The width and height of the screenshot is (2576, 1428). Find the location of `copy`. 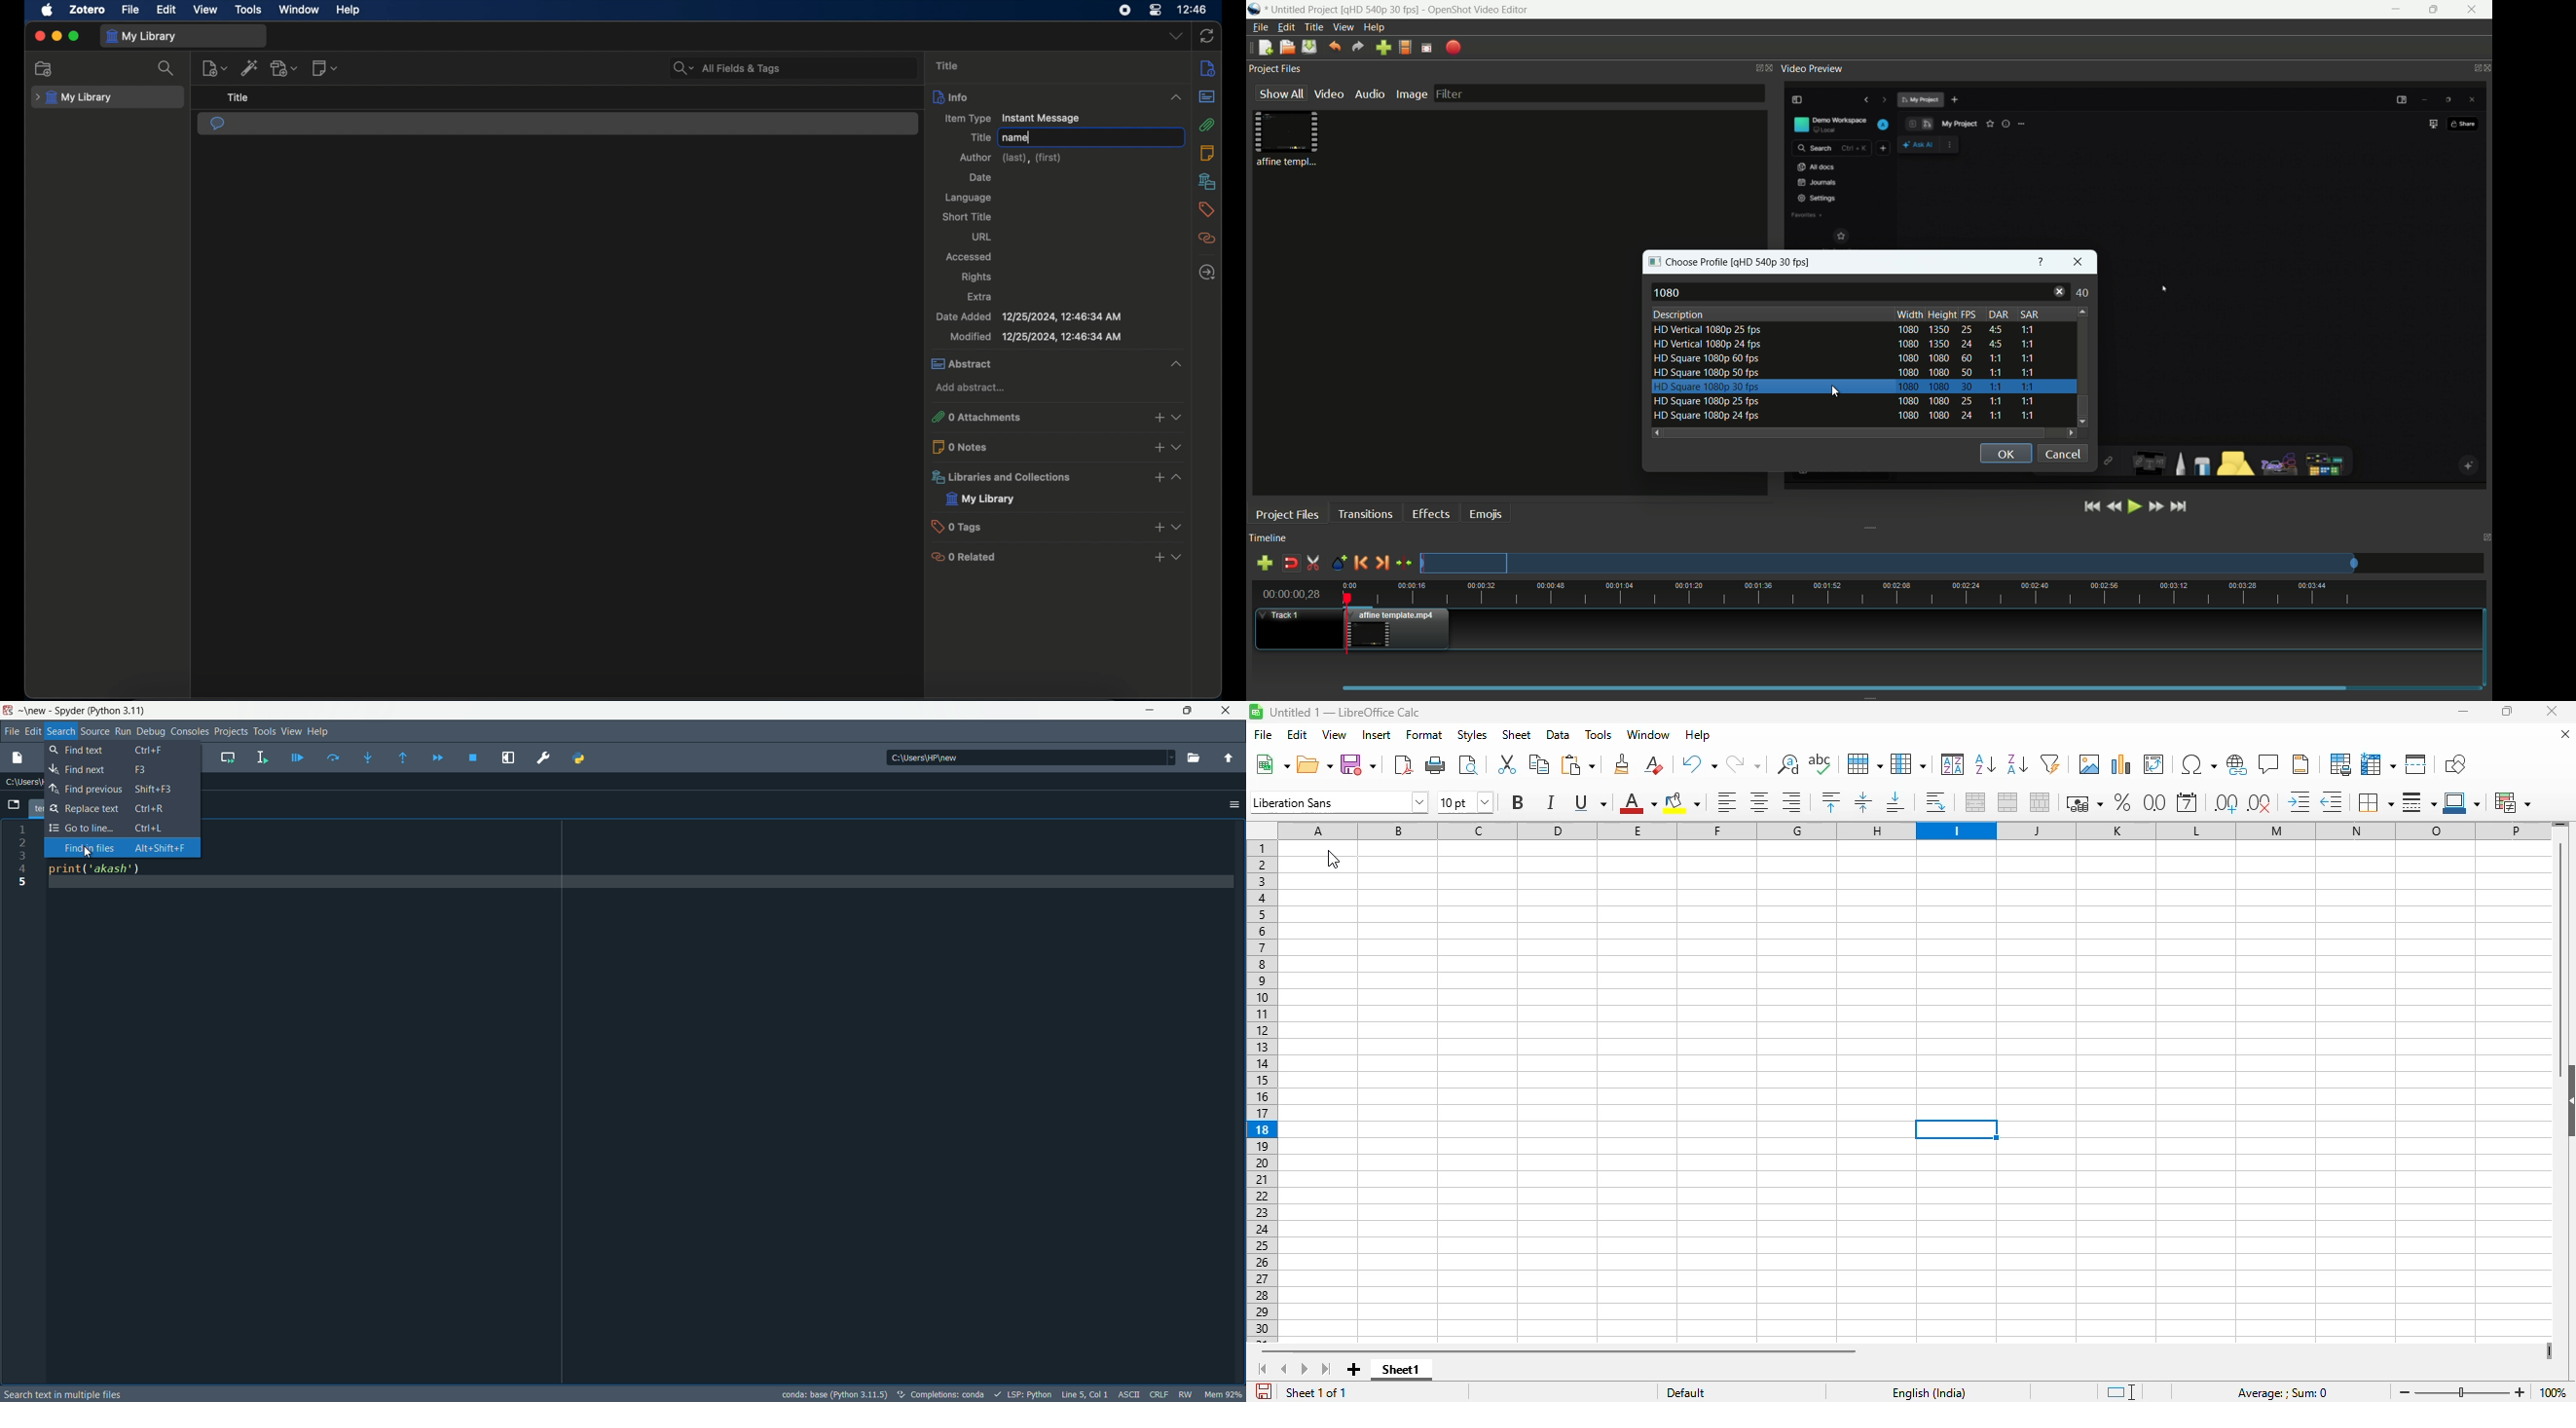

copy is located at coordinates (1539, 763).